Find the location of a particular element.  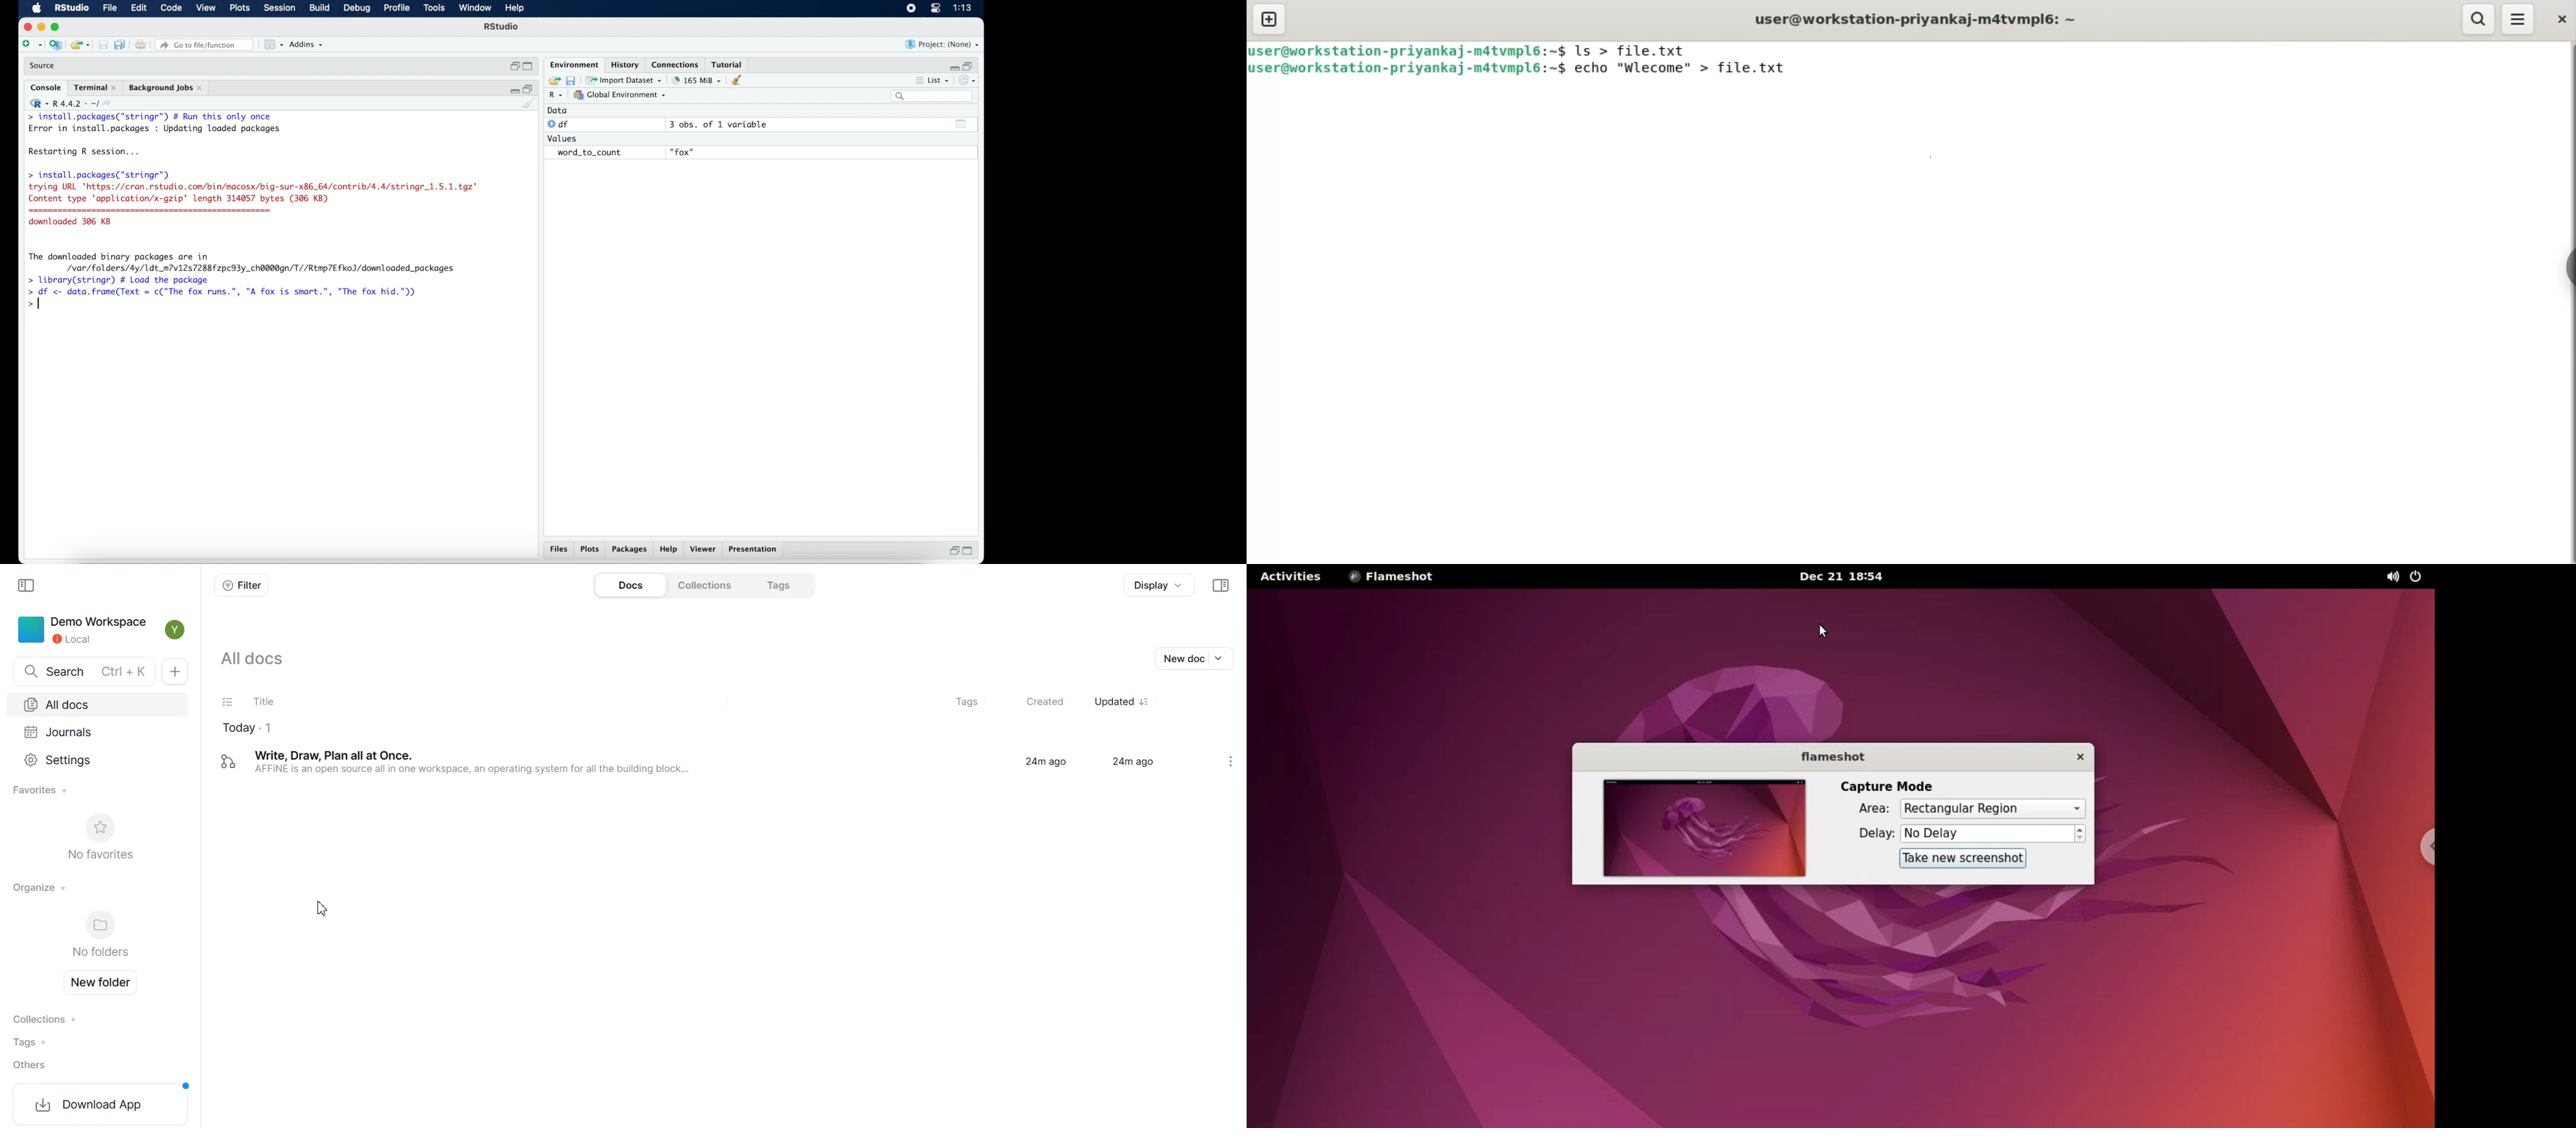

data is located at coordinates (558, 110).